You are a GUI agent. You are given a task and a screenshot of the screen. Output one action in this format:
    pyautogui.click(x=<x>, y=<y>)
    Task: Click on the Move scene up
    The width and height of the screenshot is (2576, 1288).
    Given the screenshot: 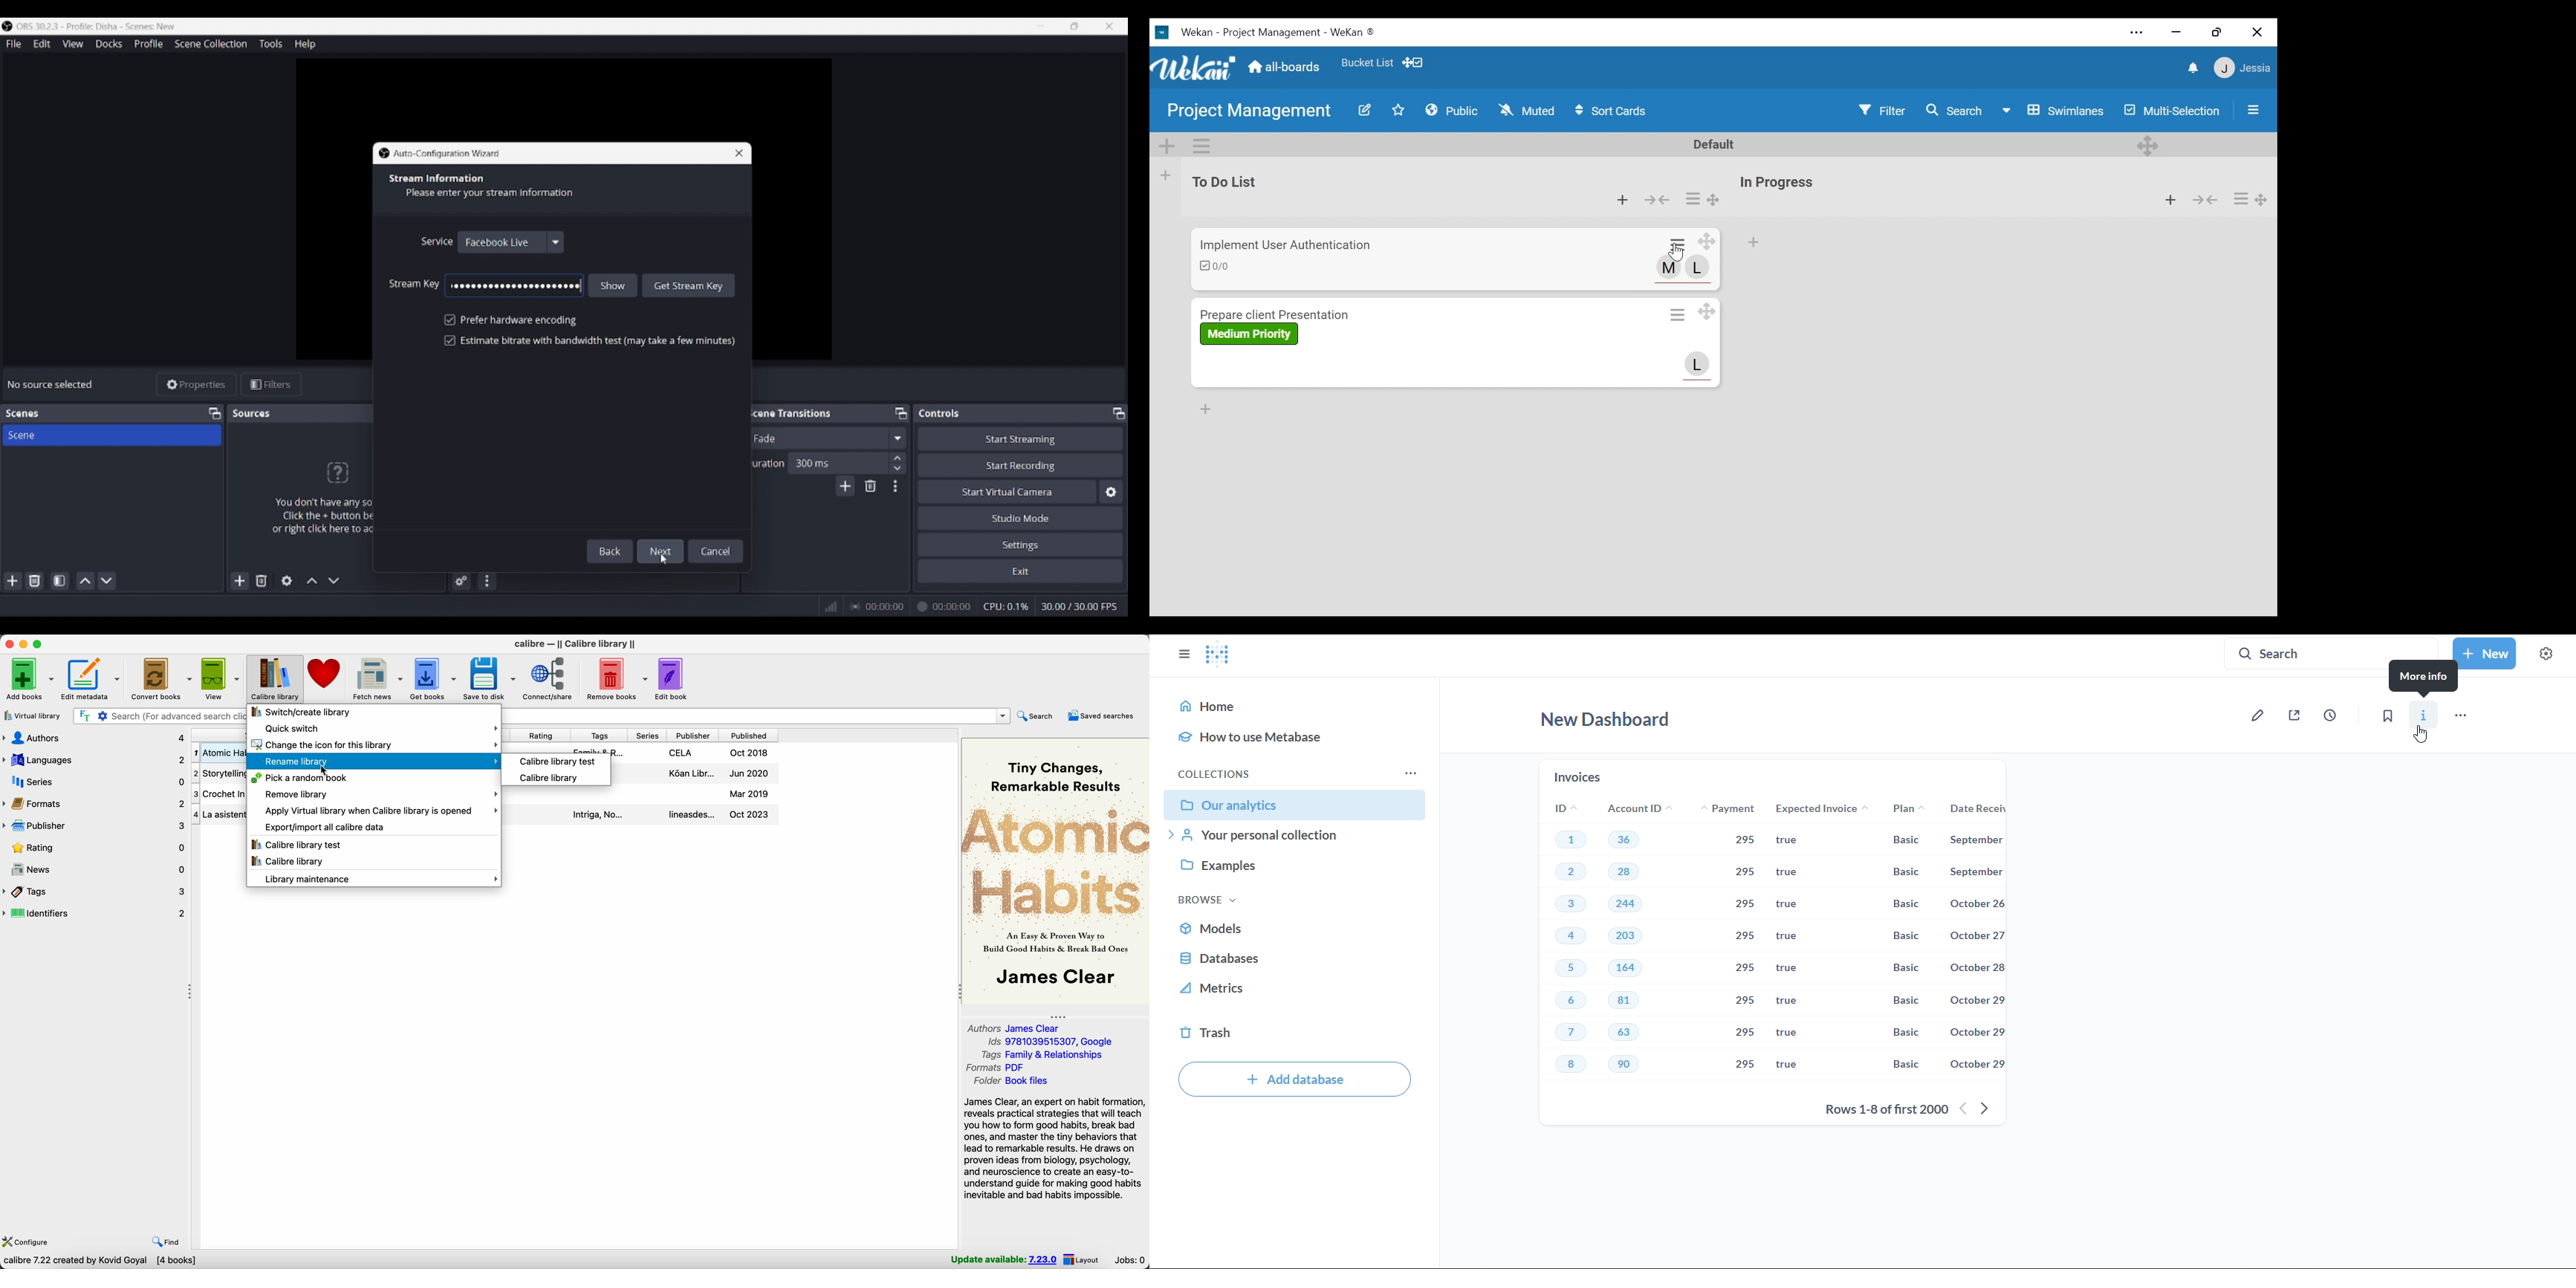 What is the action you would take?
    pyautogui.click(x=86, y=581)
    